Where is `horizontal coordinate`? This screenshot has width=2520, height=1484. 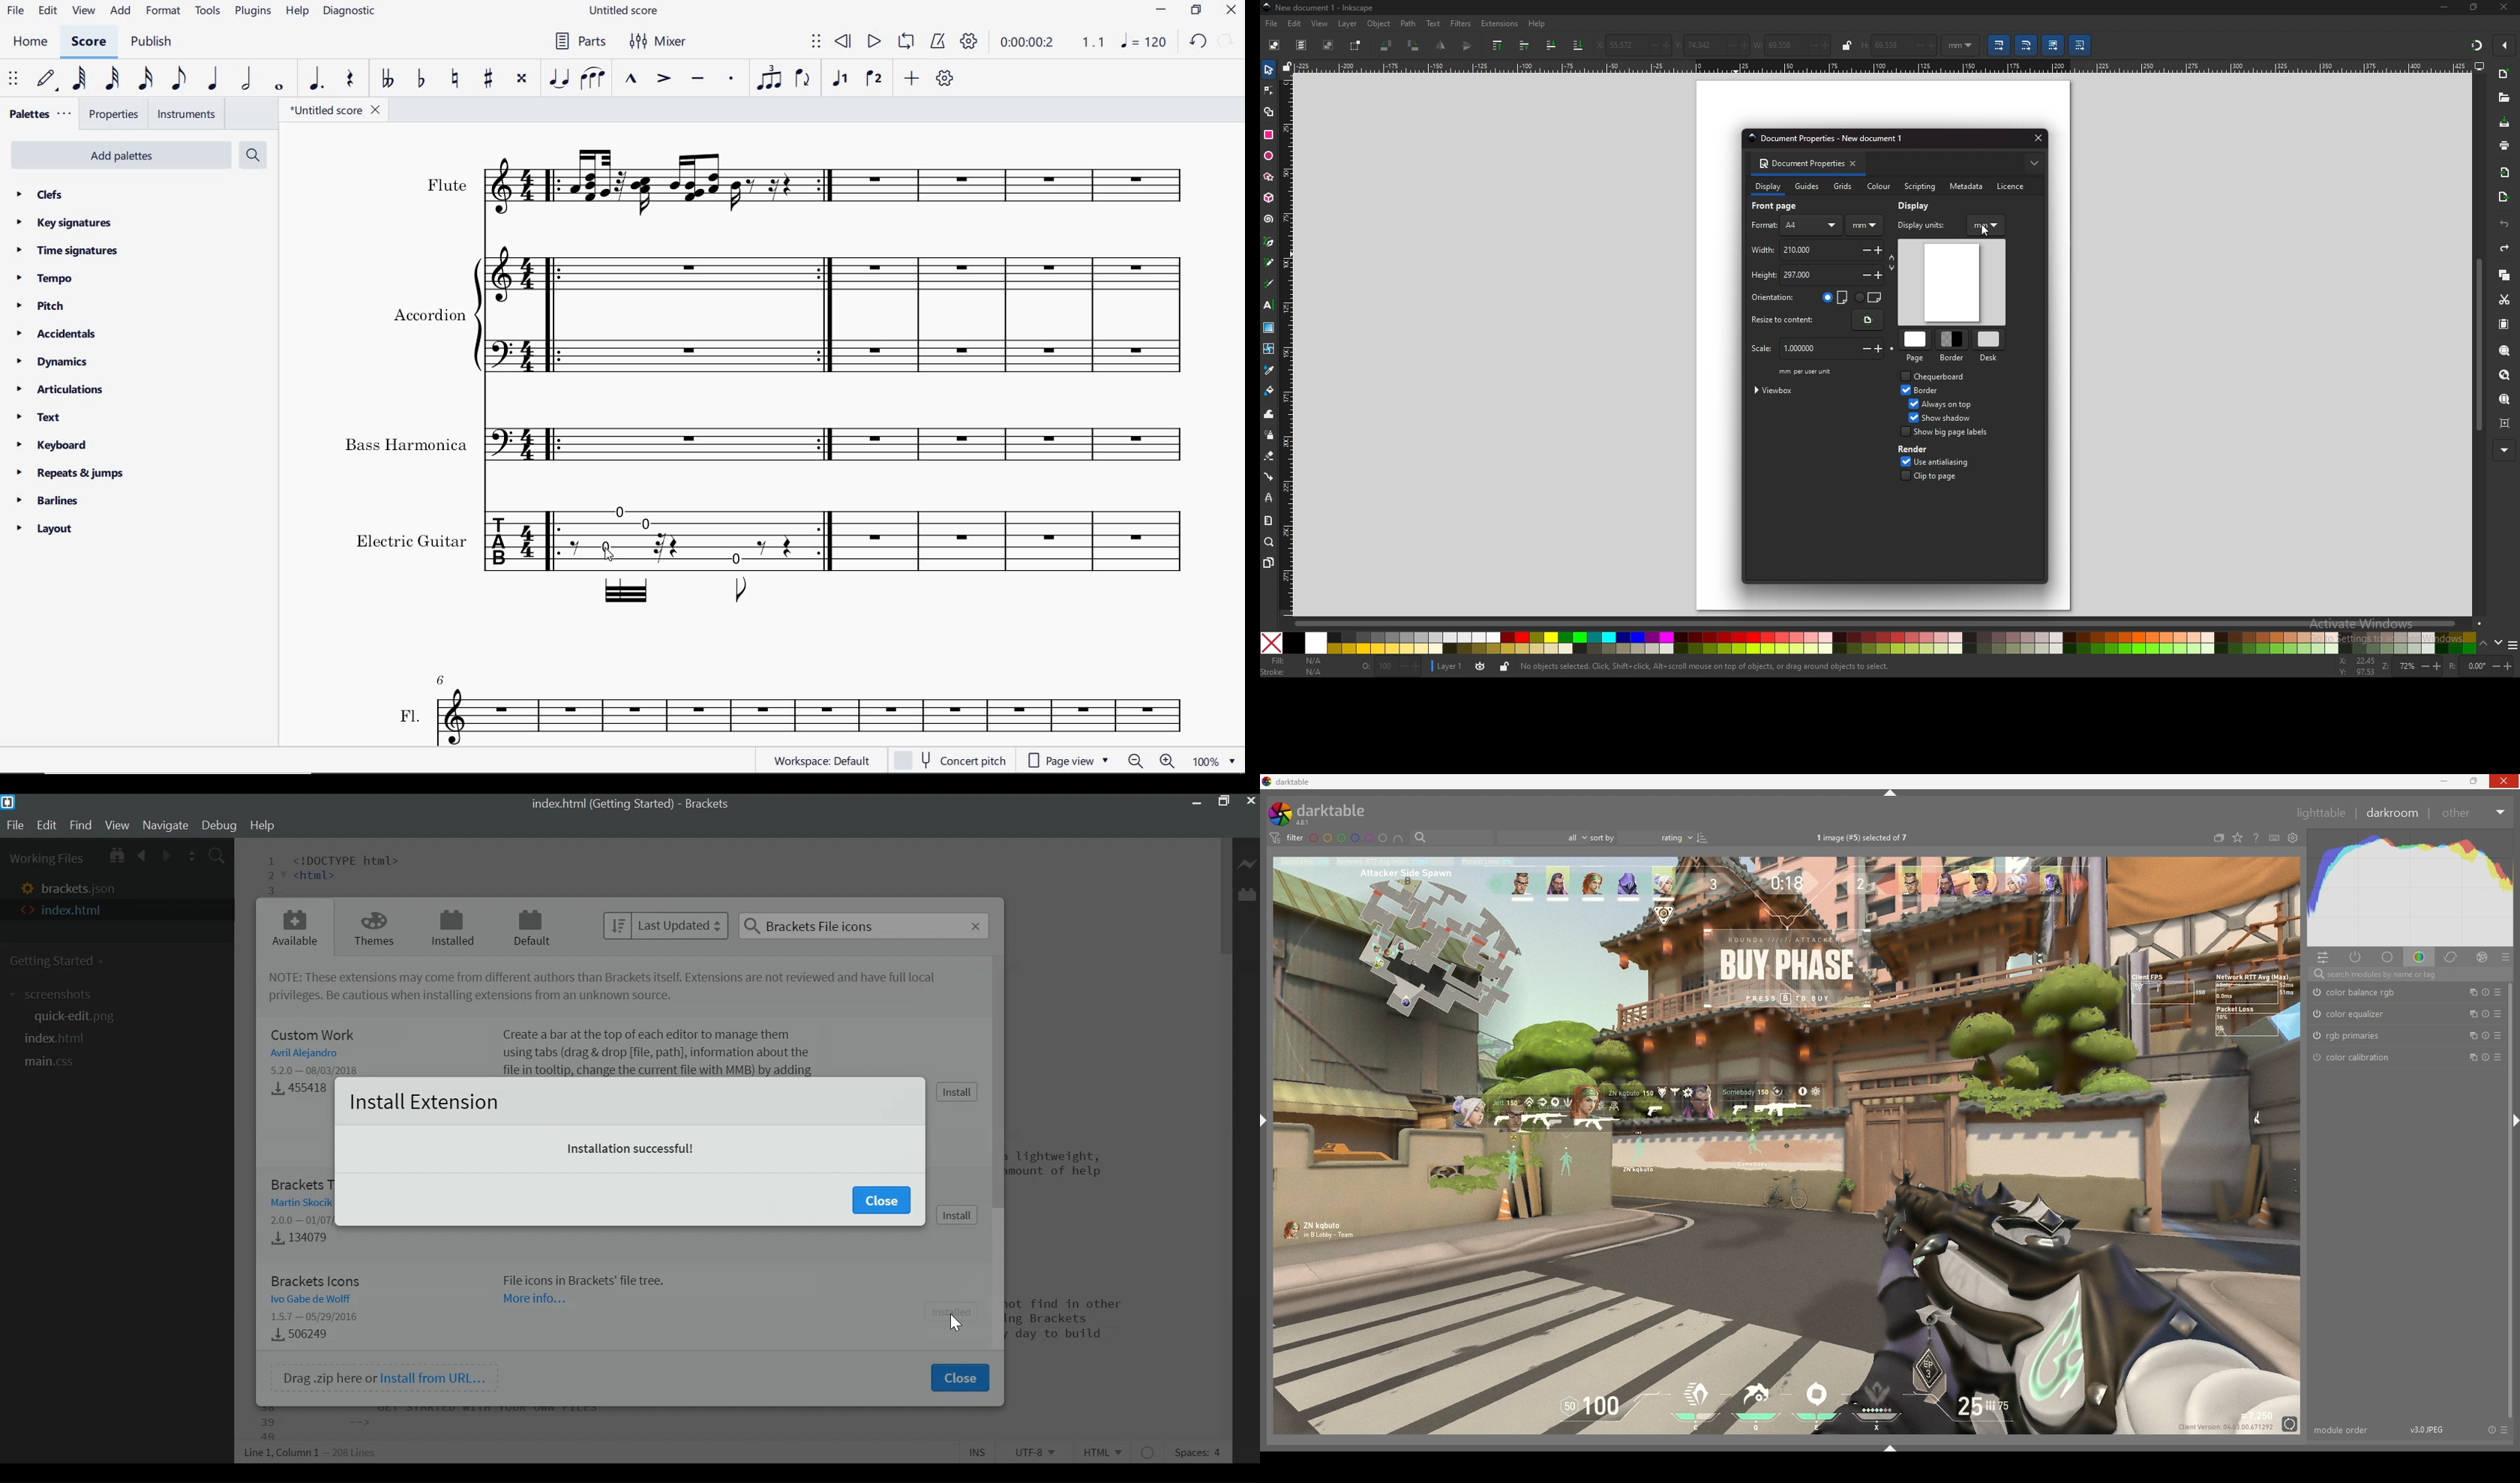 horizontal coordinate is located at coordinates (1614, 46).